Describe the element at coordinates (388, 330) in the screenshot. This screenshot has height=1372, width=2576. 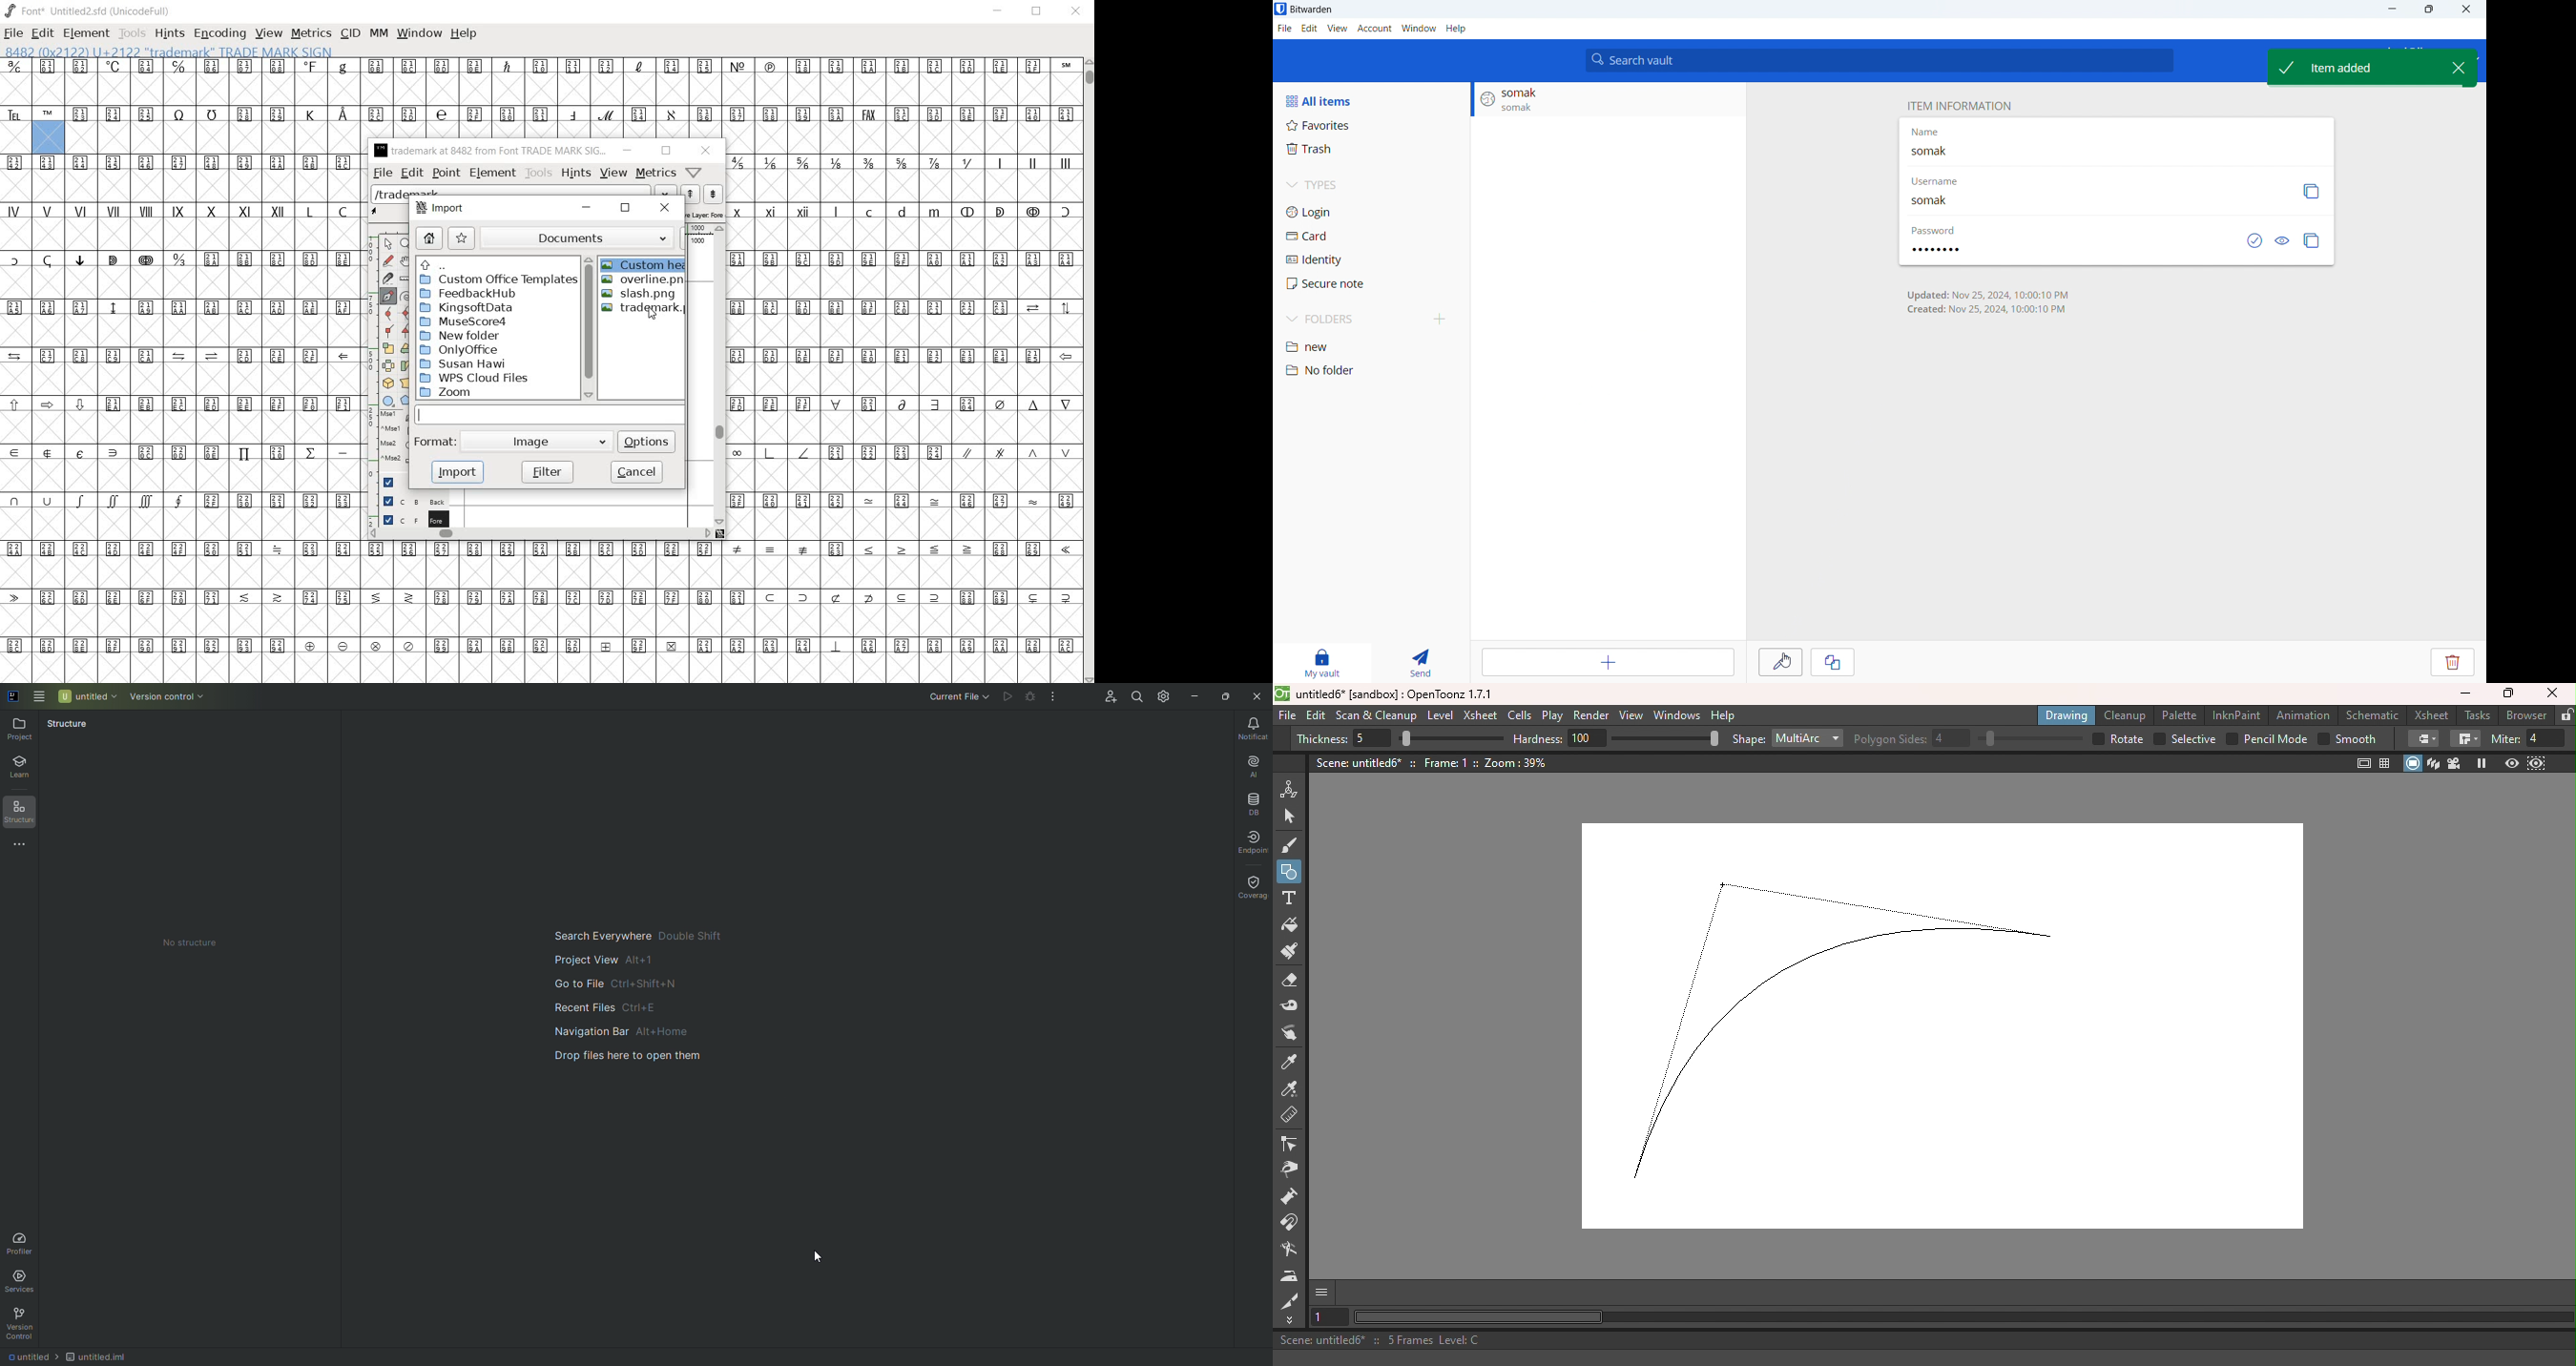
I see `Add a corner point` at that location.